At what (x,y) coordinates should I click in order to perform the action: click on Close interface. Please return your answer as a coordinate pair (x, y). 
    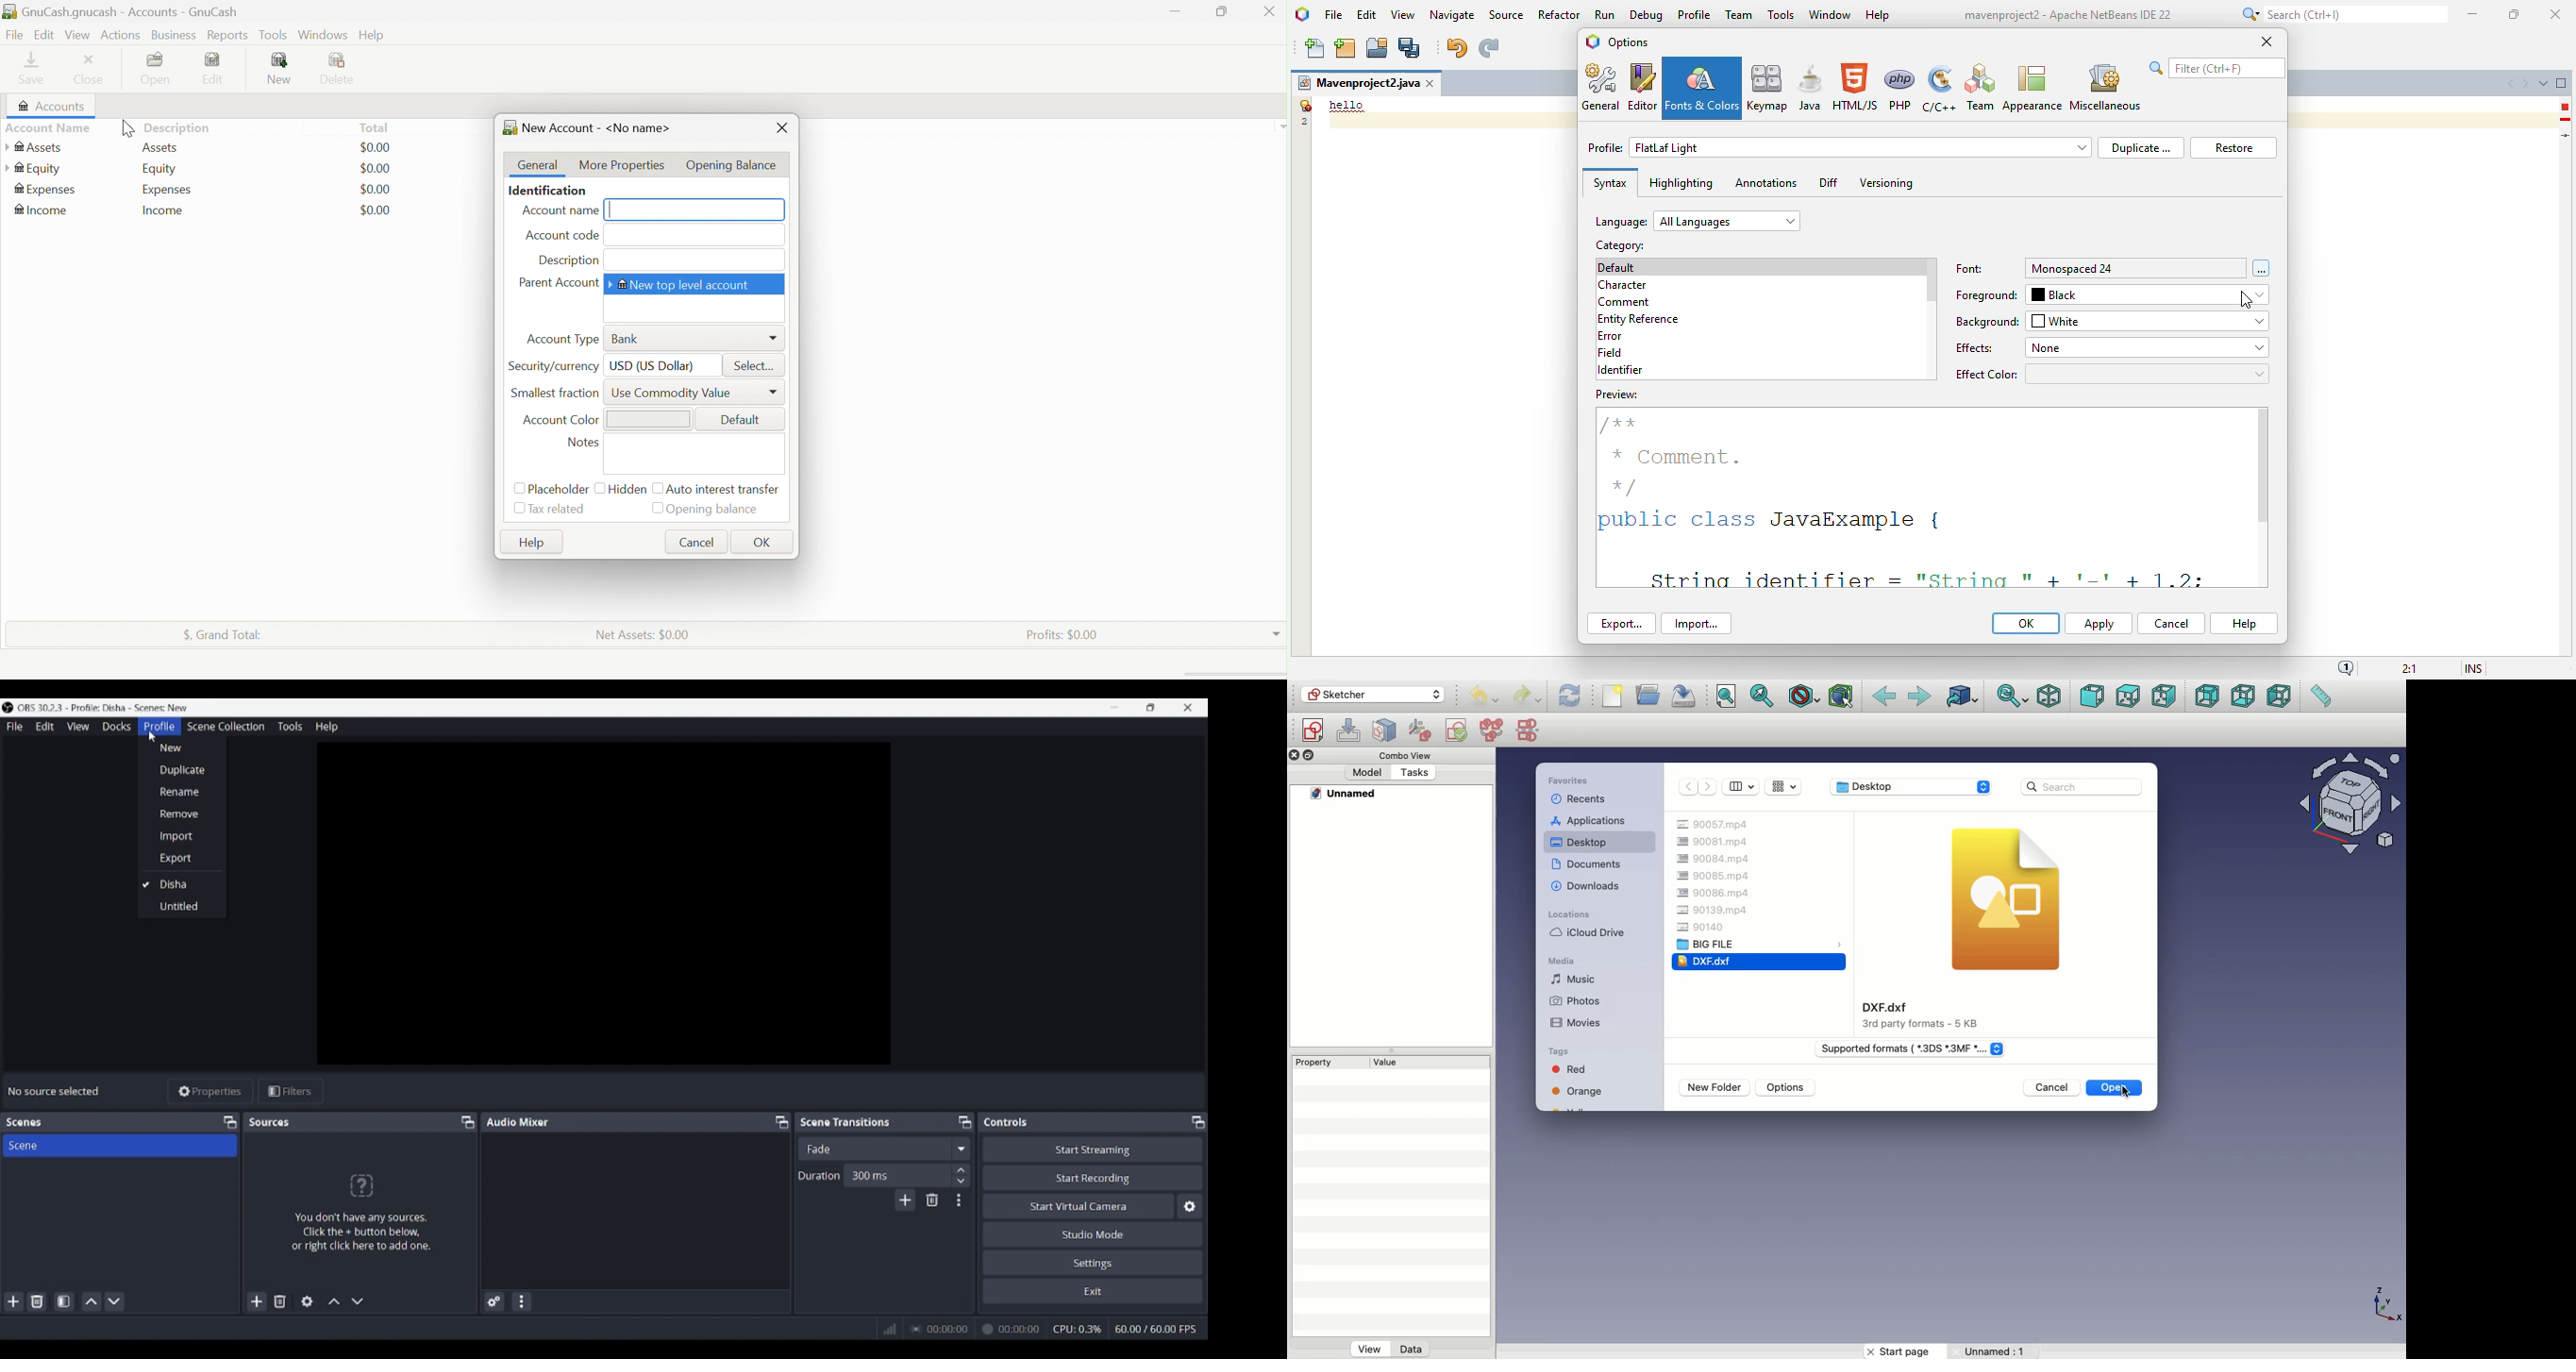
    Looking at the image, I should click on (1188, 707).